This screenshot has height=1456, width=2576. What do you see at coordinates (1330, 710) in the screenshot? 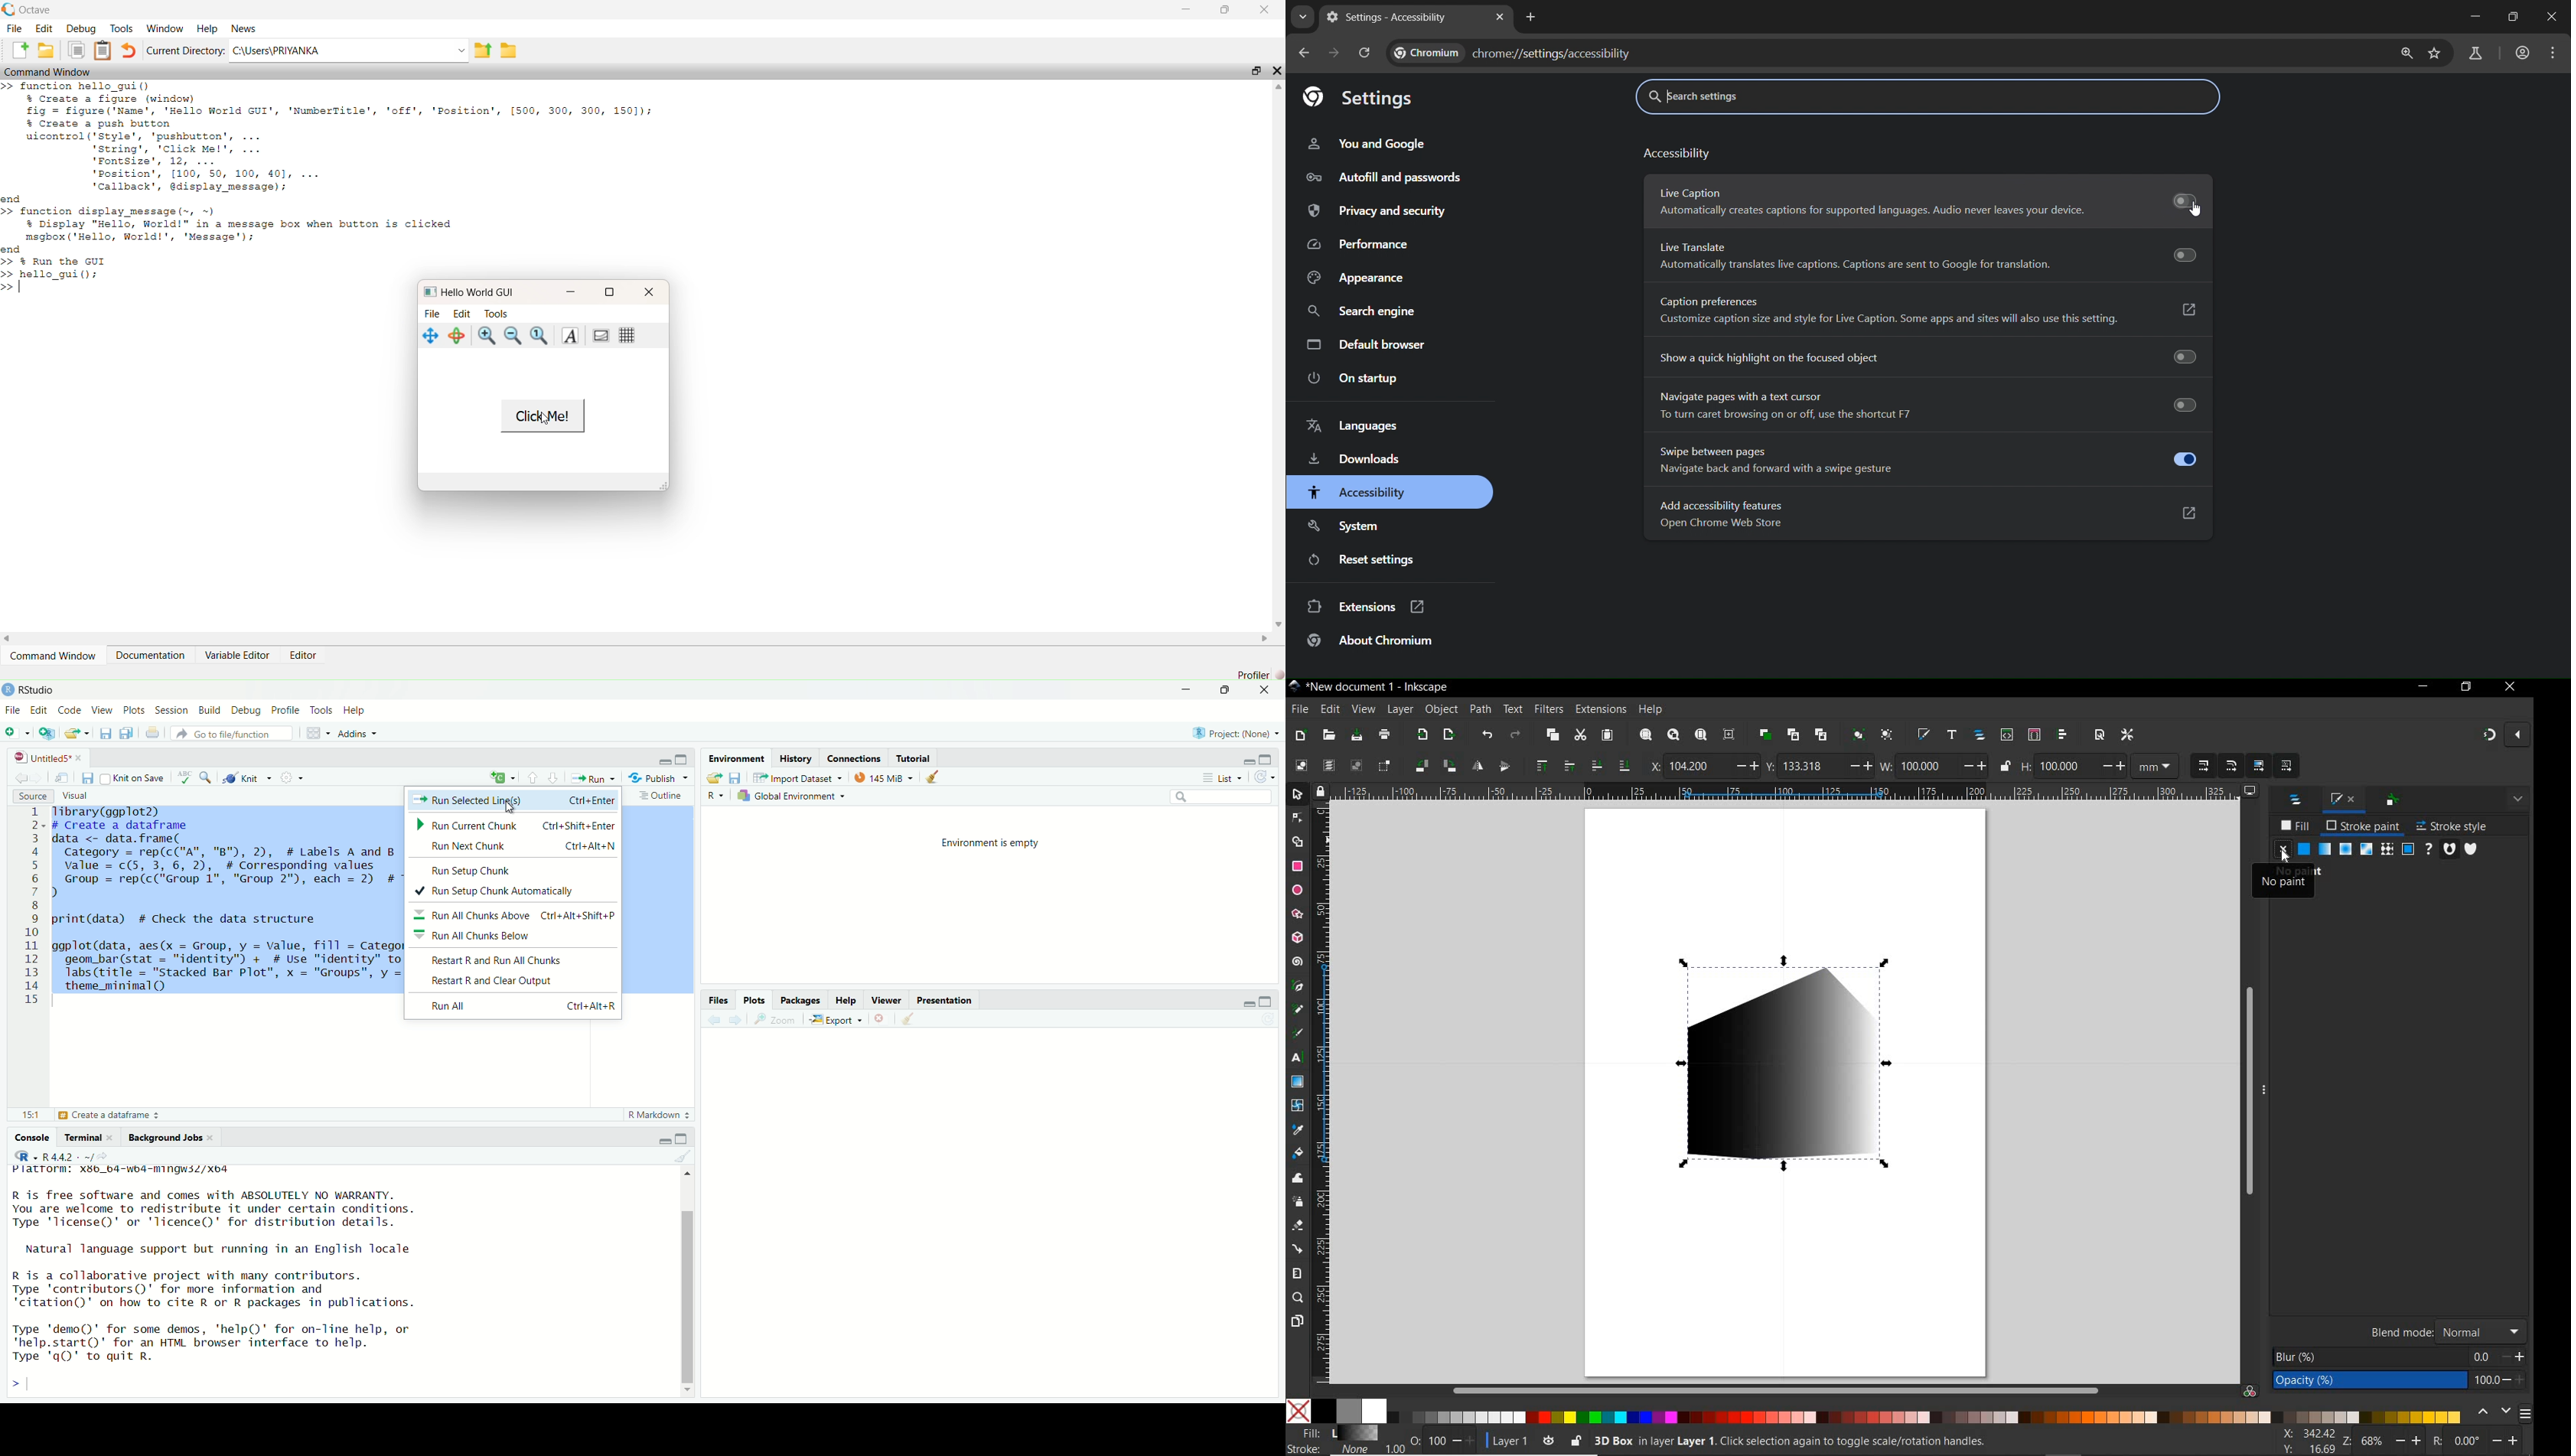
I see `EDIT` at bounding box center [1330, 710].